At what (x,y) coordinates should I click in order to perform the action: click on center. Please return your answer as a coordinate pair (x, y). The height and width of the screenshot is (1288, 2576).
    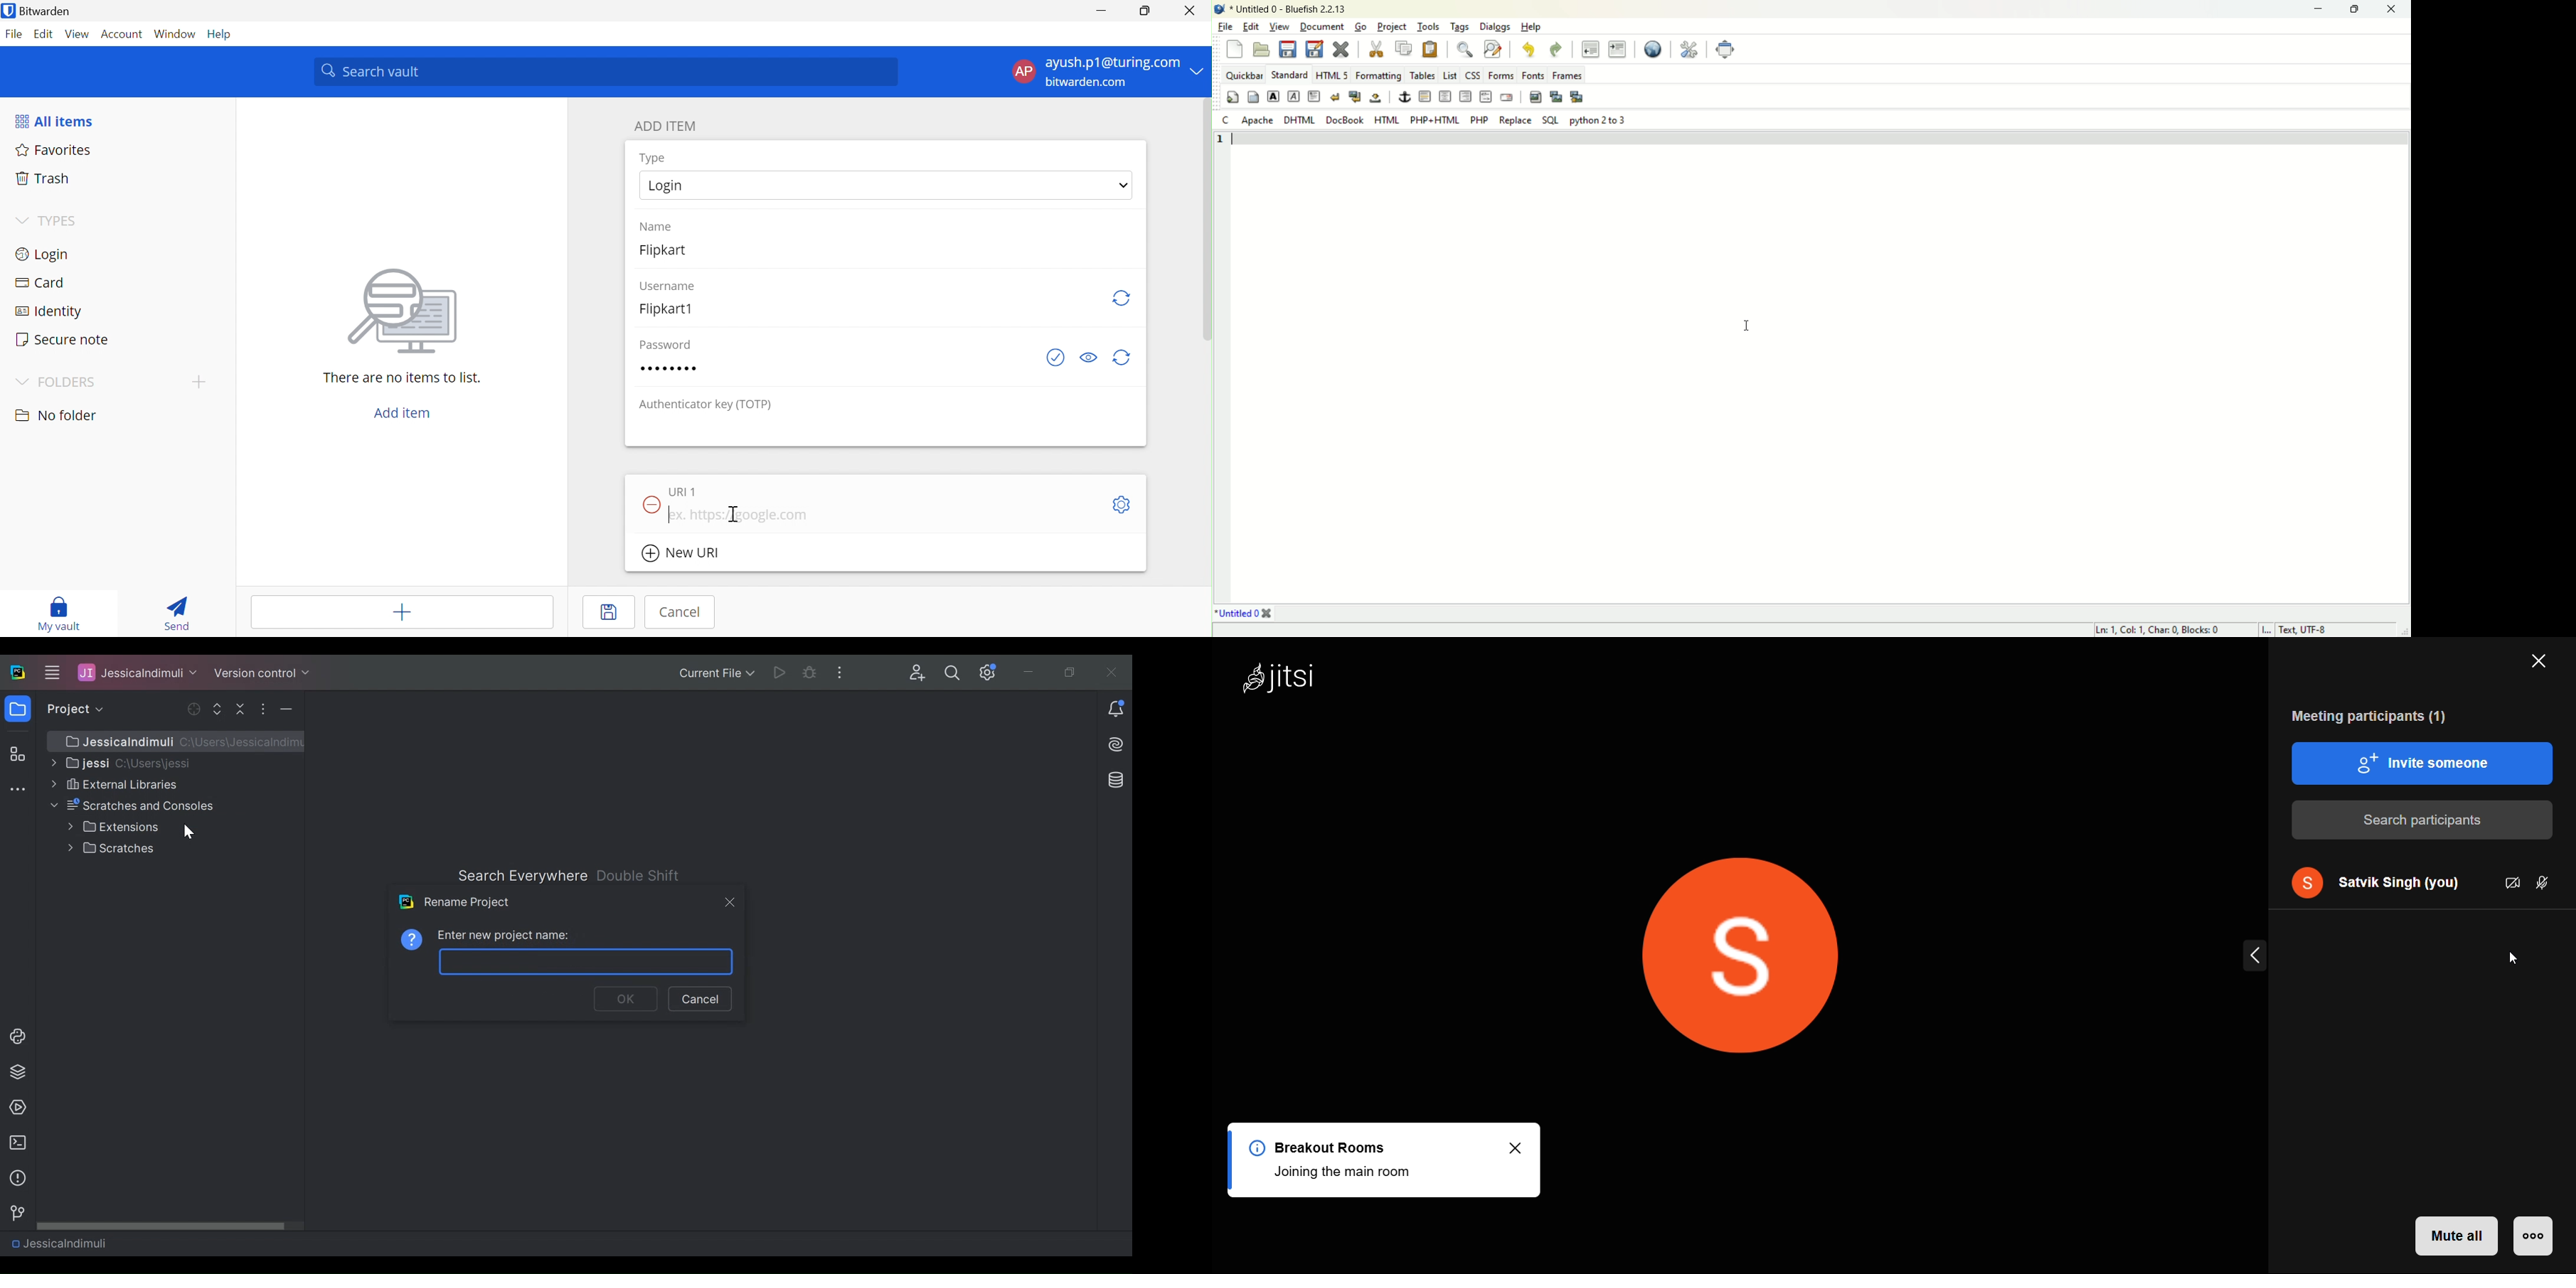
    Looking at the image, I should click on (1445, 96).